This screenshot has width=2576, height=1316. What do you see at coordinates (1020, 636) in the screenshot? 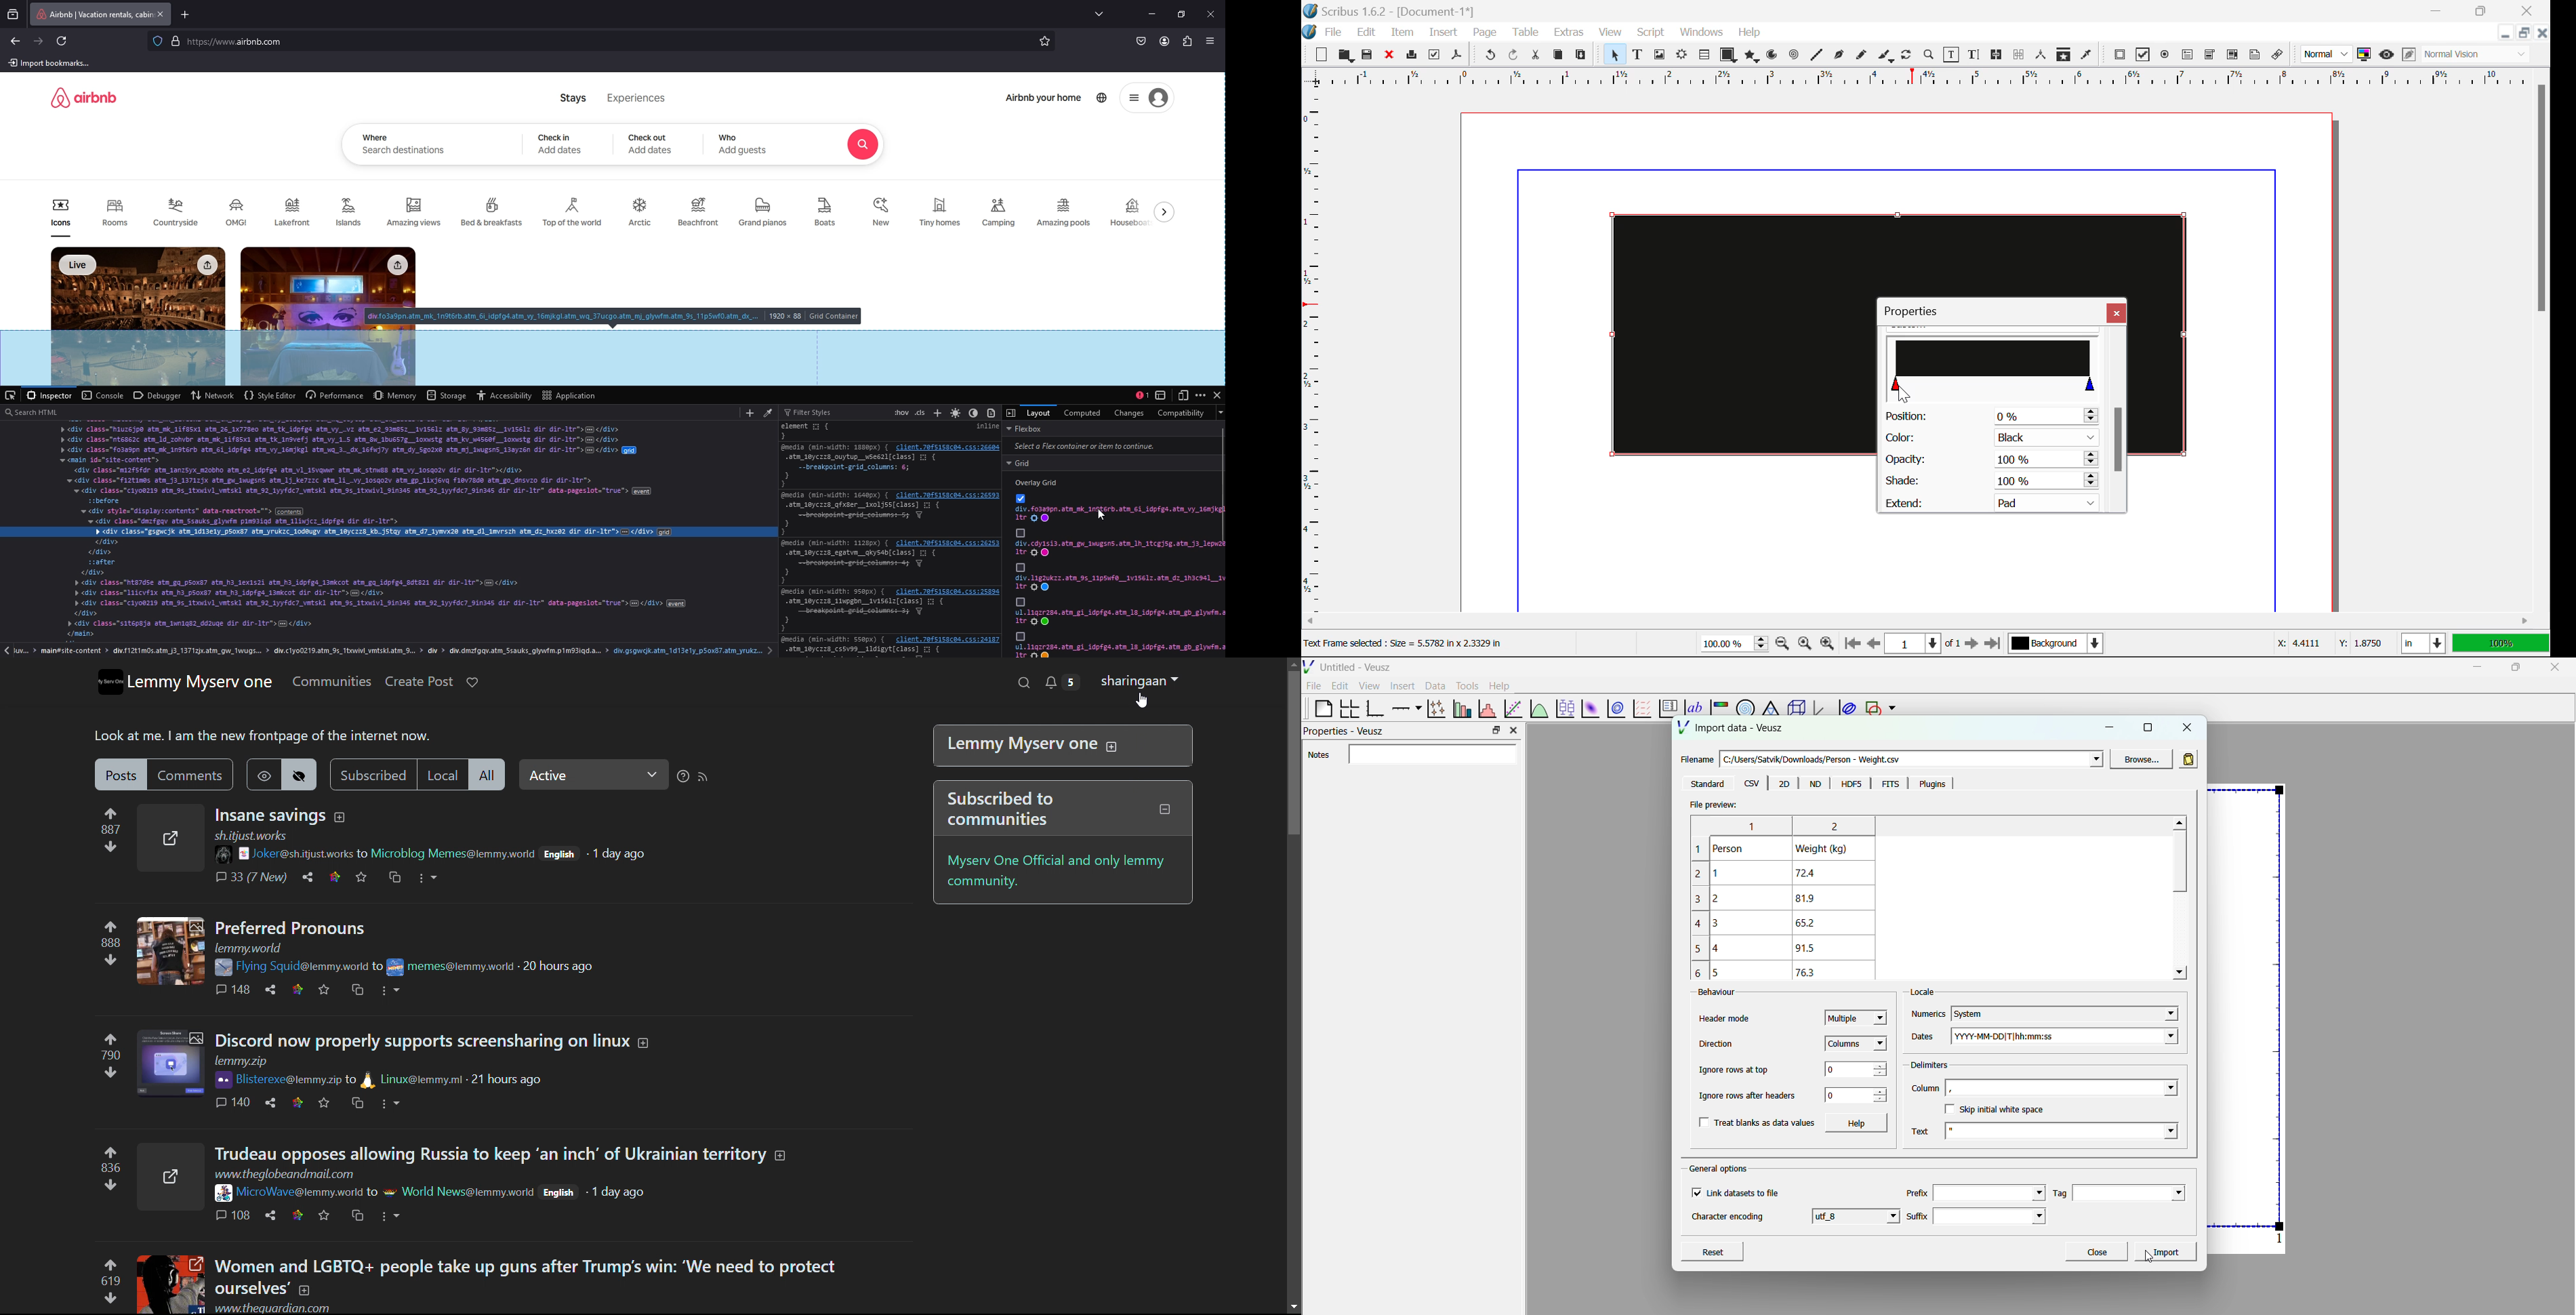
I see `` at bounding box center [1020, 636].